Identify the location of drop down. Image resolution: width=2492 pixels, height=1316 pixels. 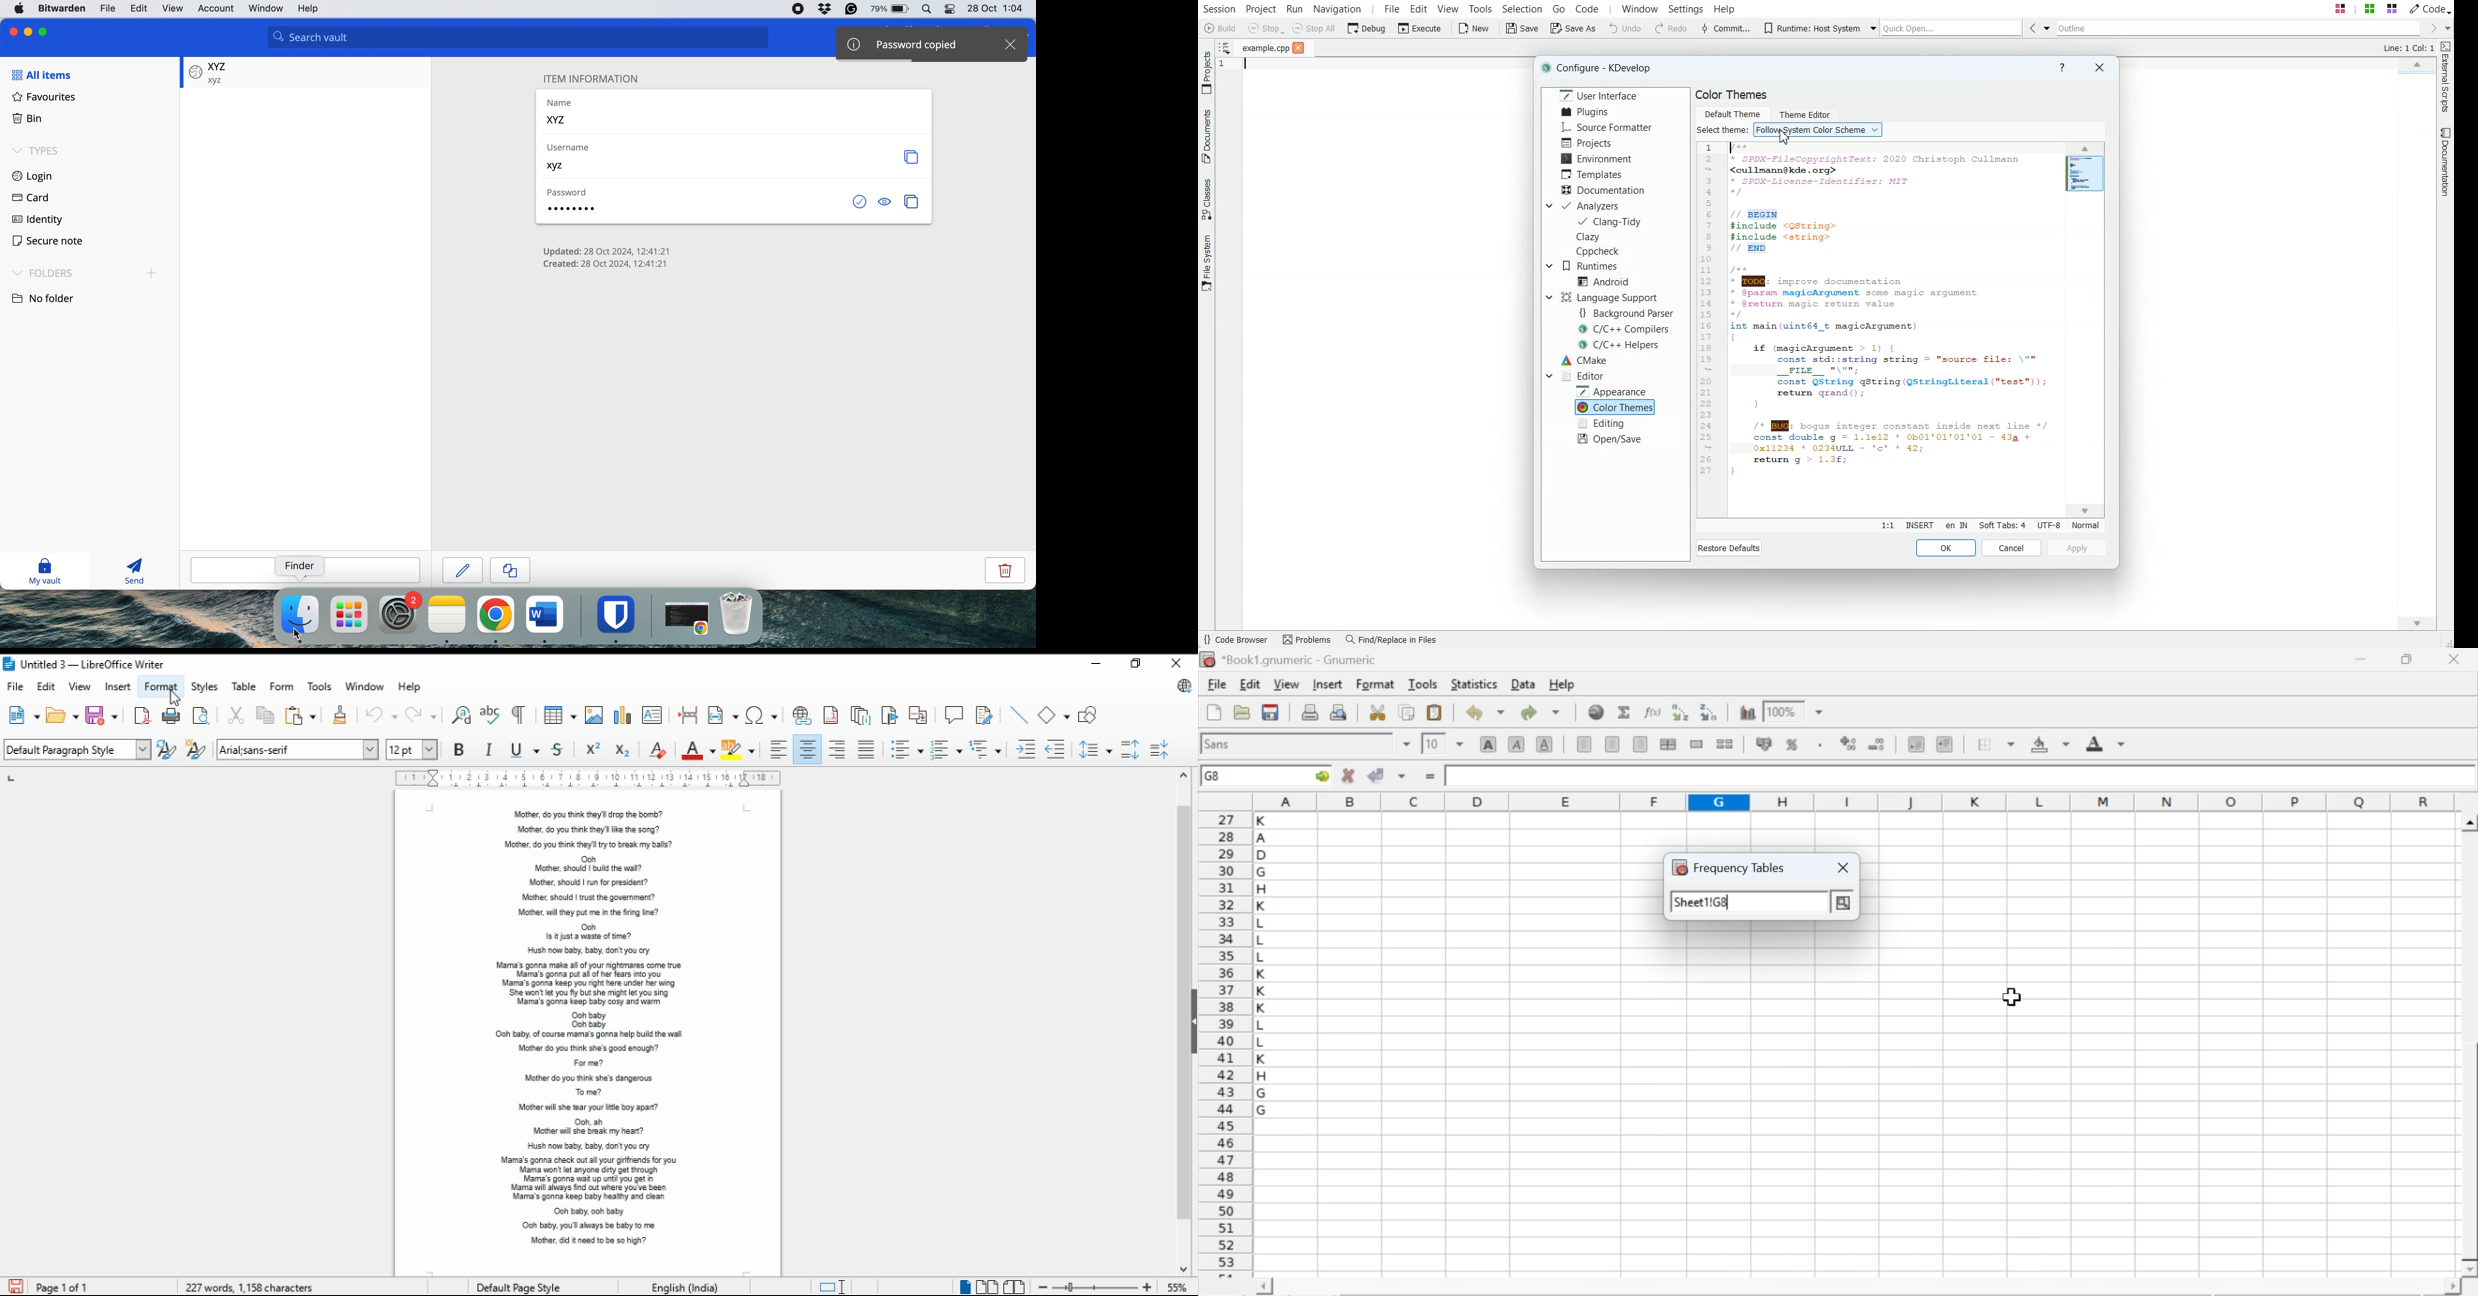
(1460, 743).